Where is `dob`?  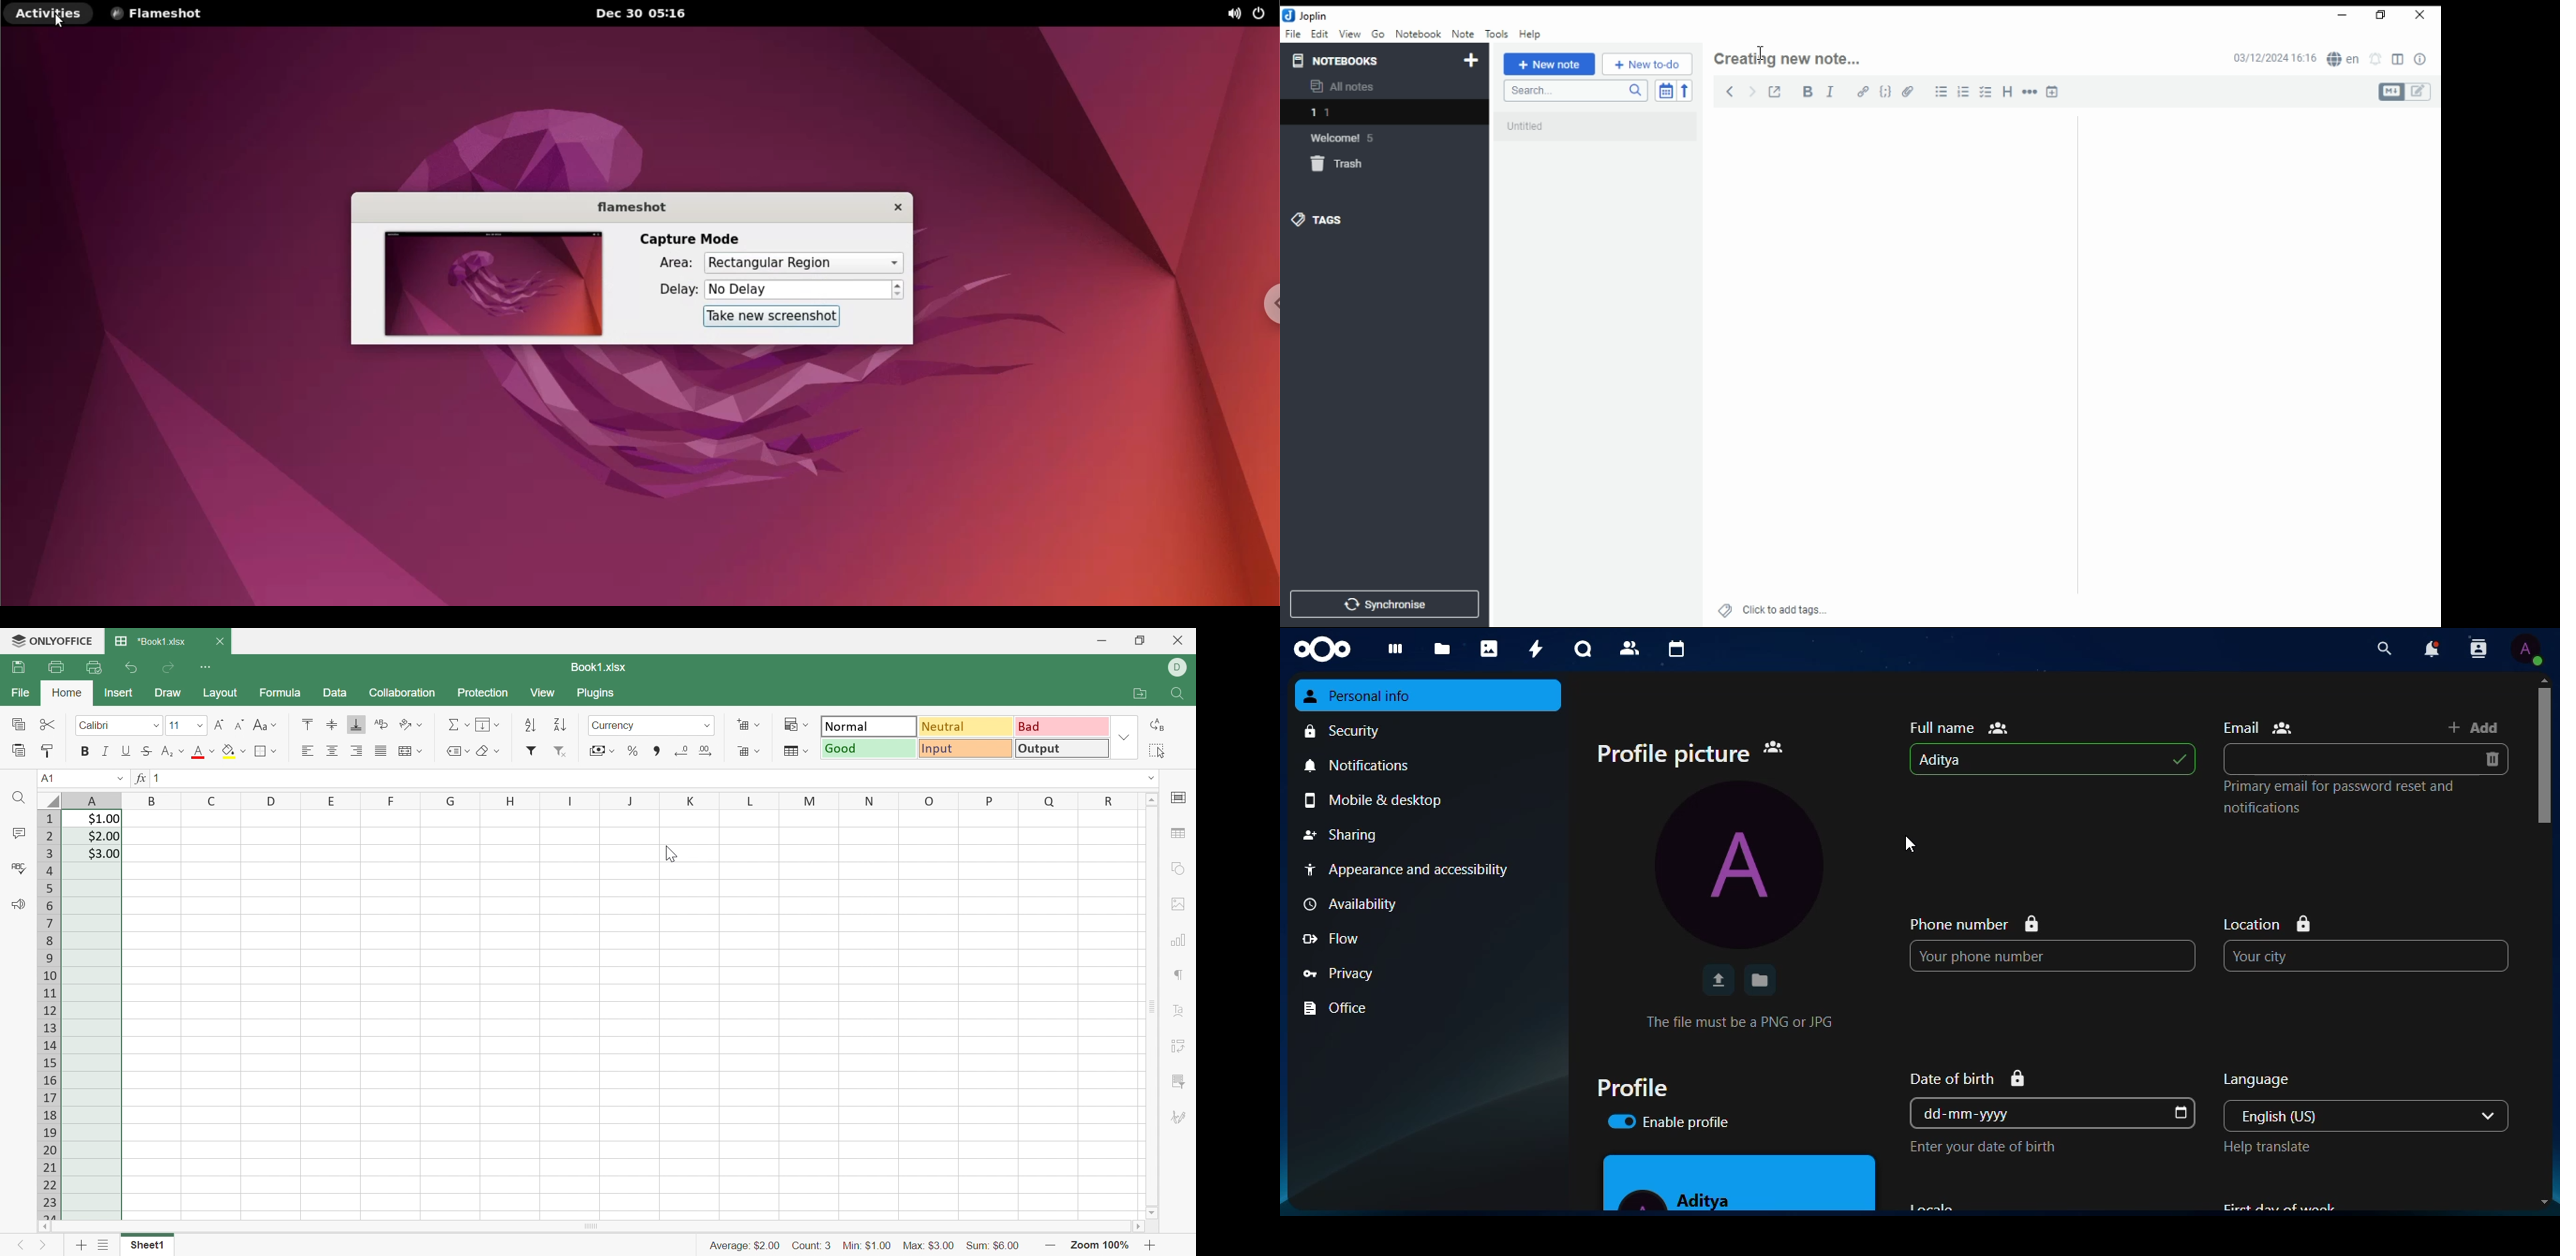
dob is located at coordinates (2179, 1114).